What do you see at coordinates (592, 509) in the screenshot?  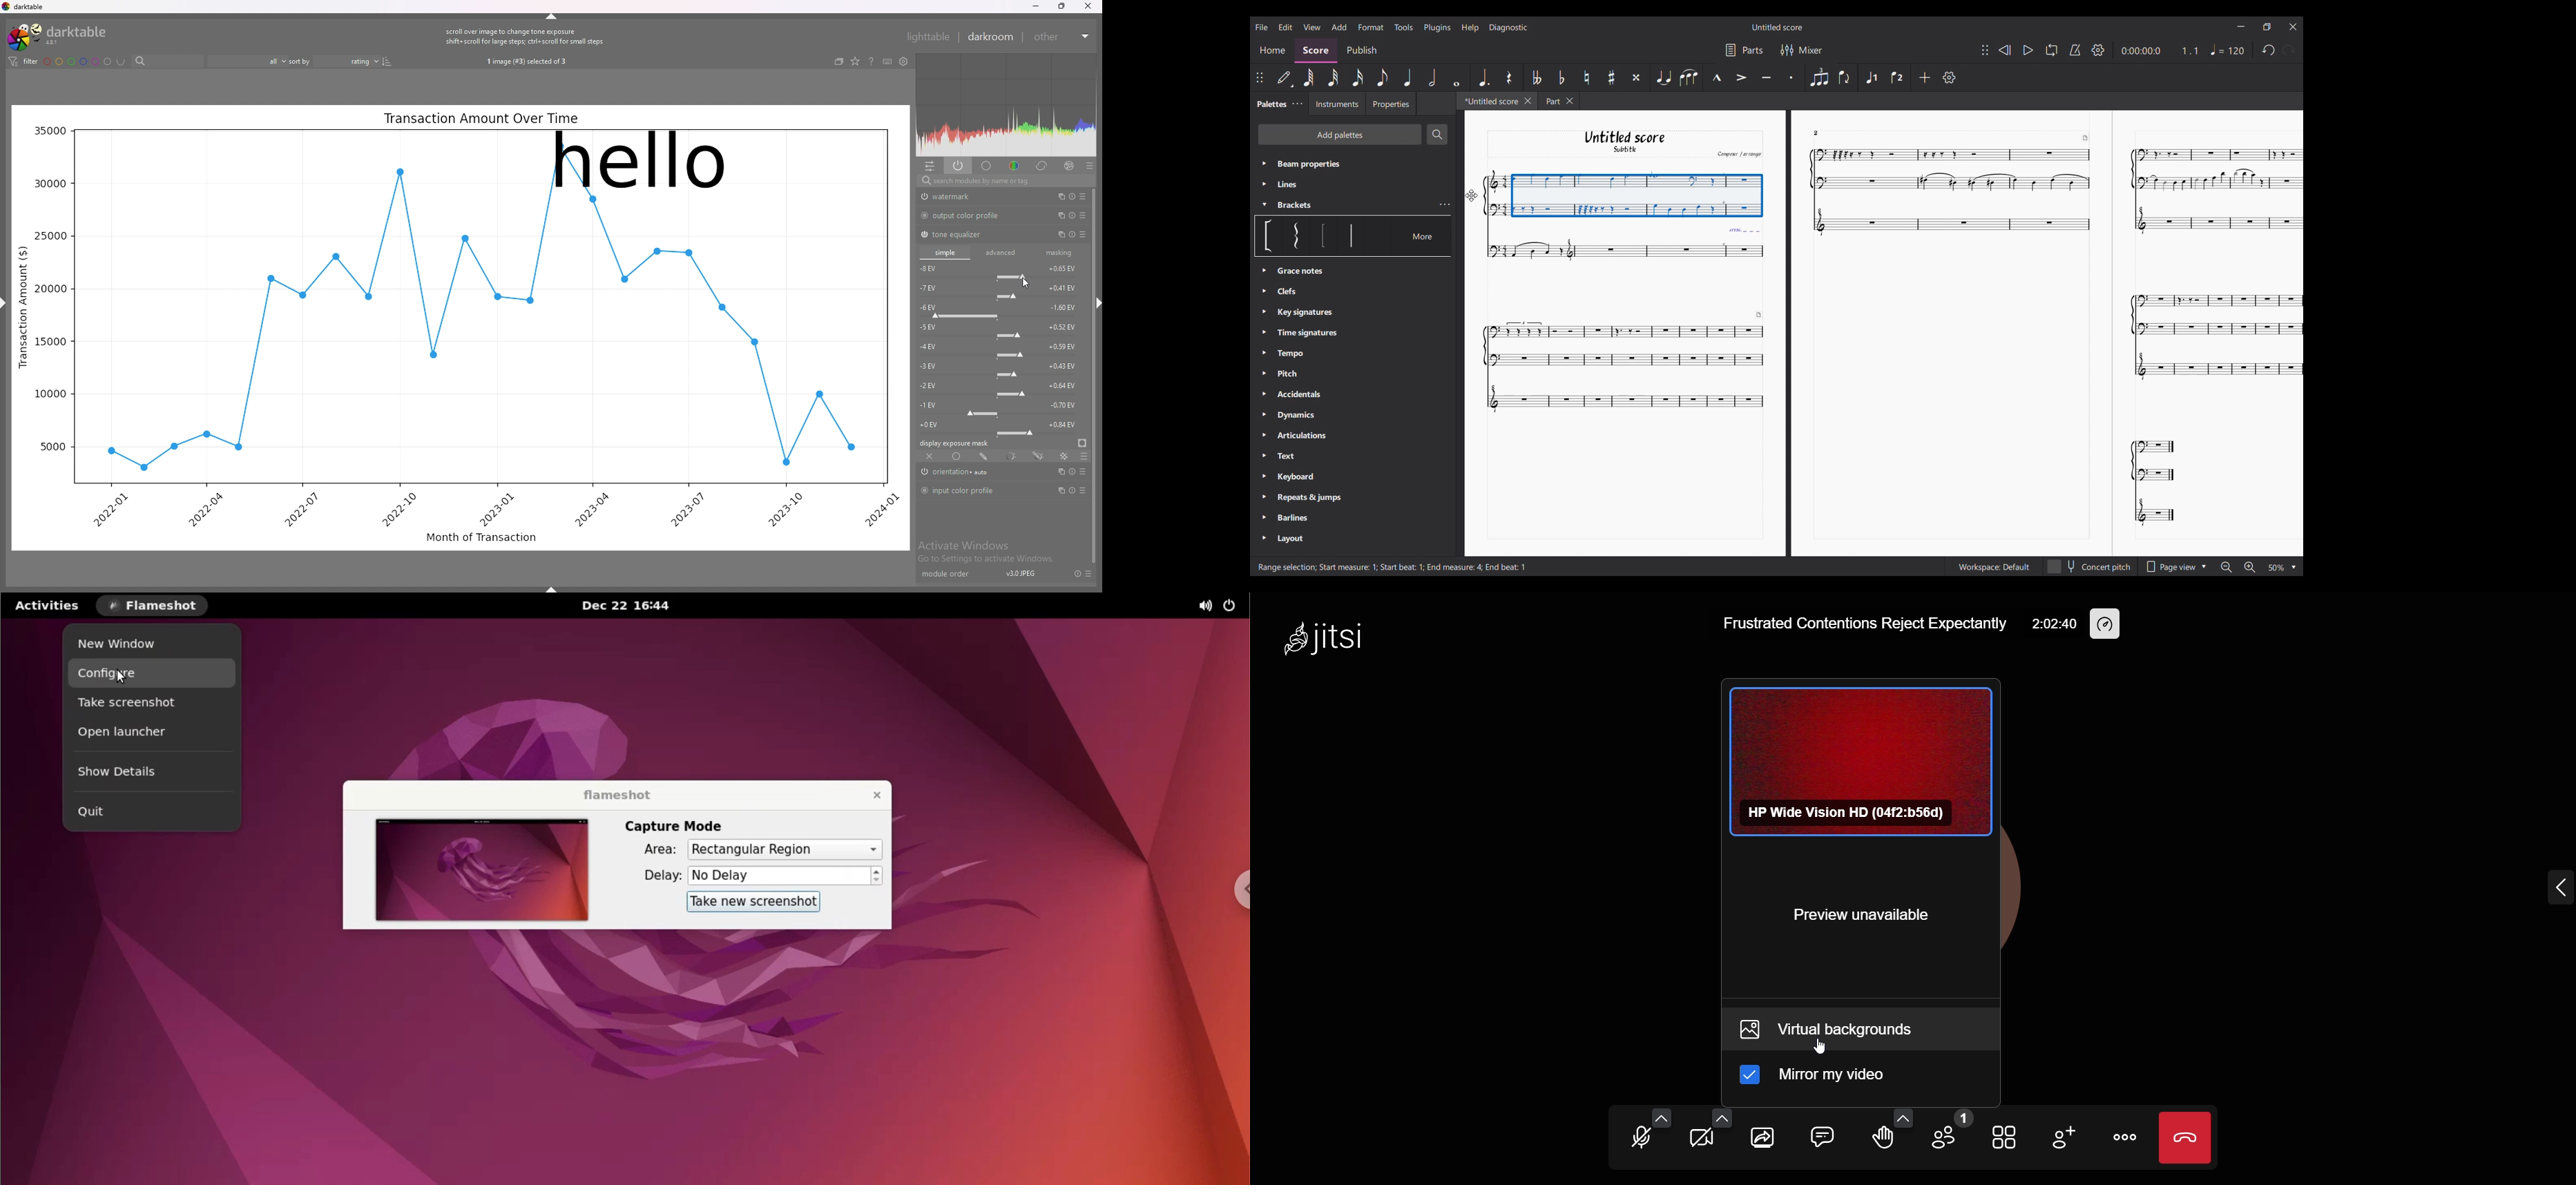 I see `2023-04` at bounding box center [592, 509].